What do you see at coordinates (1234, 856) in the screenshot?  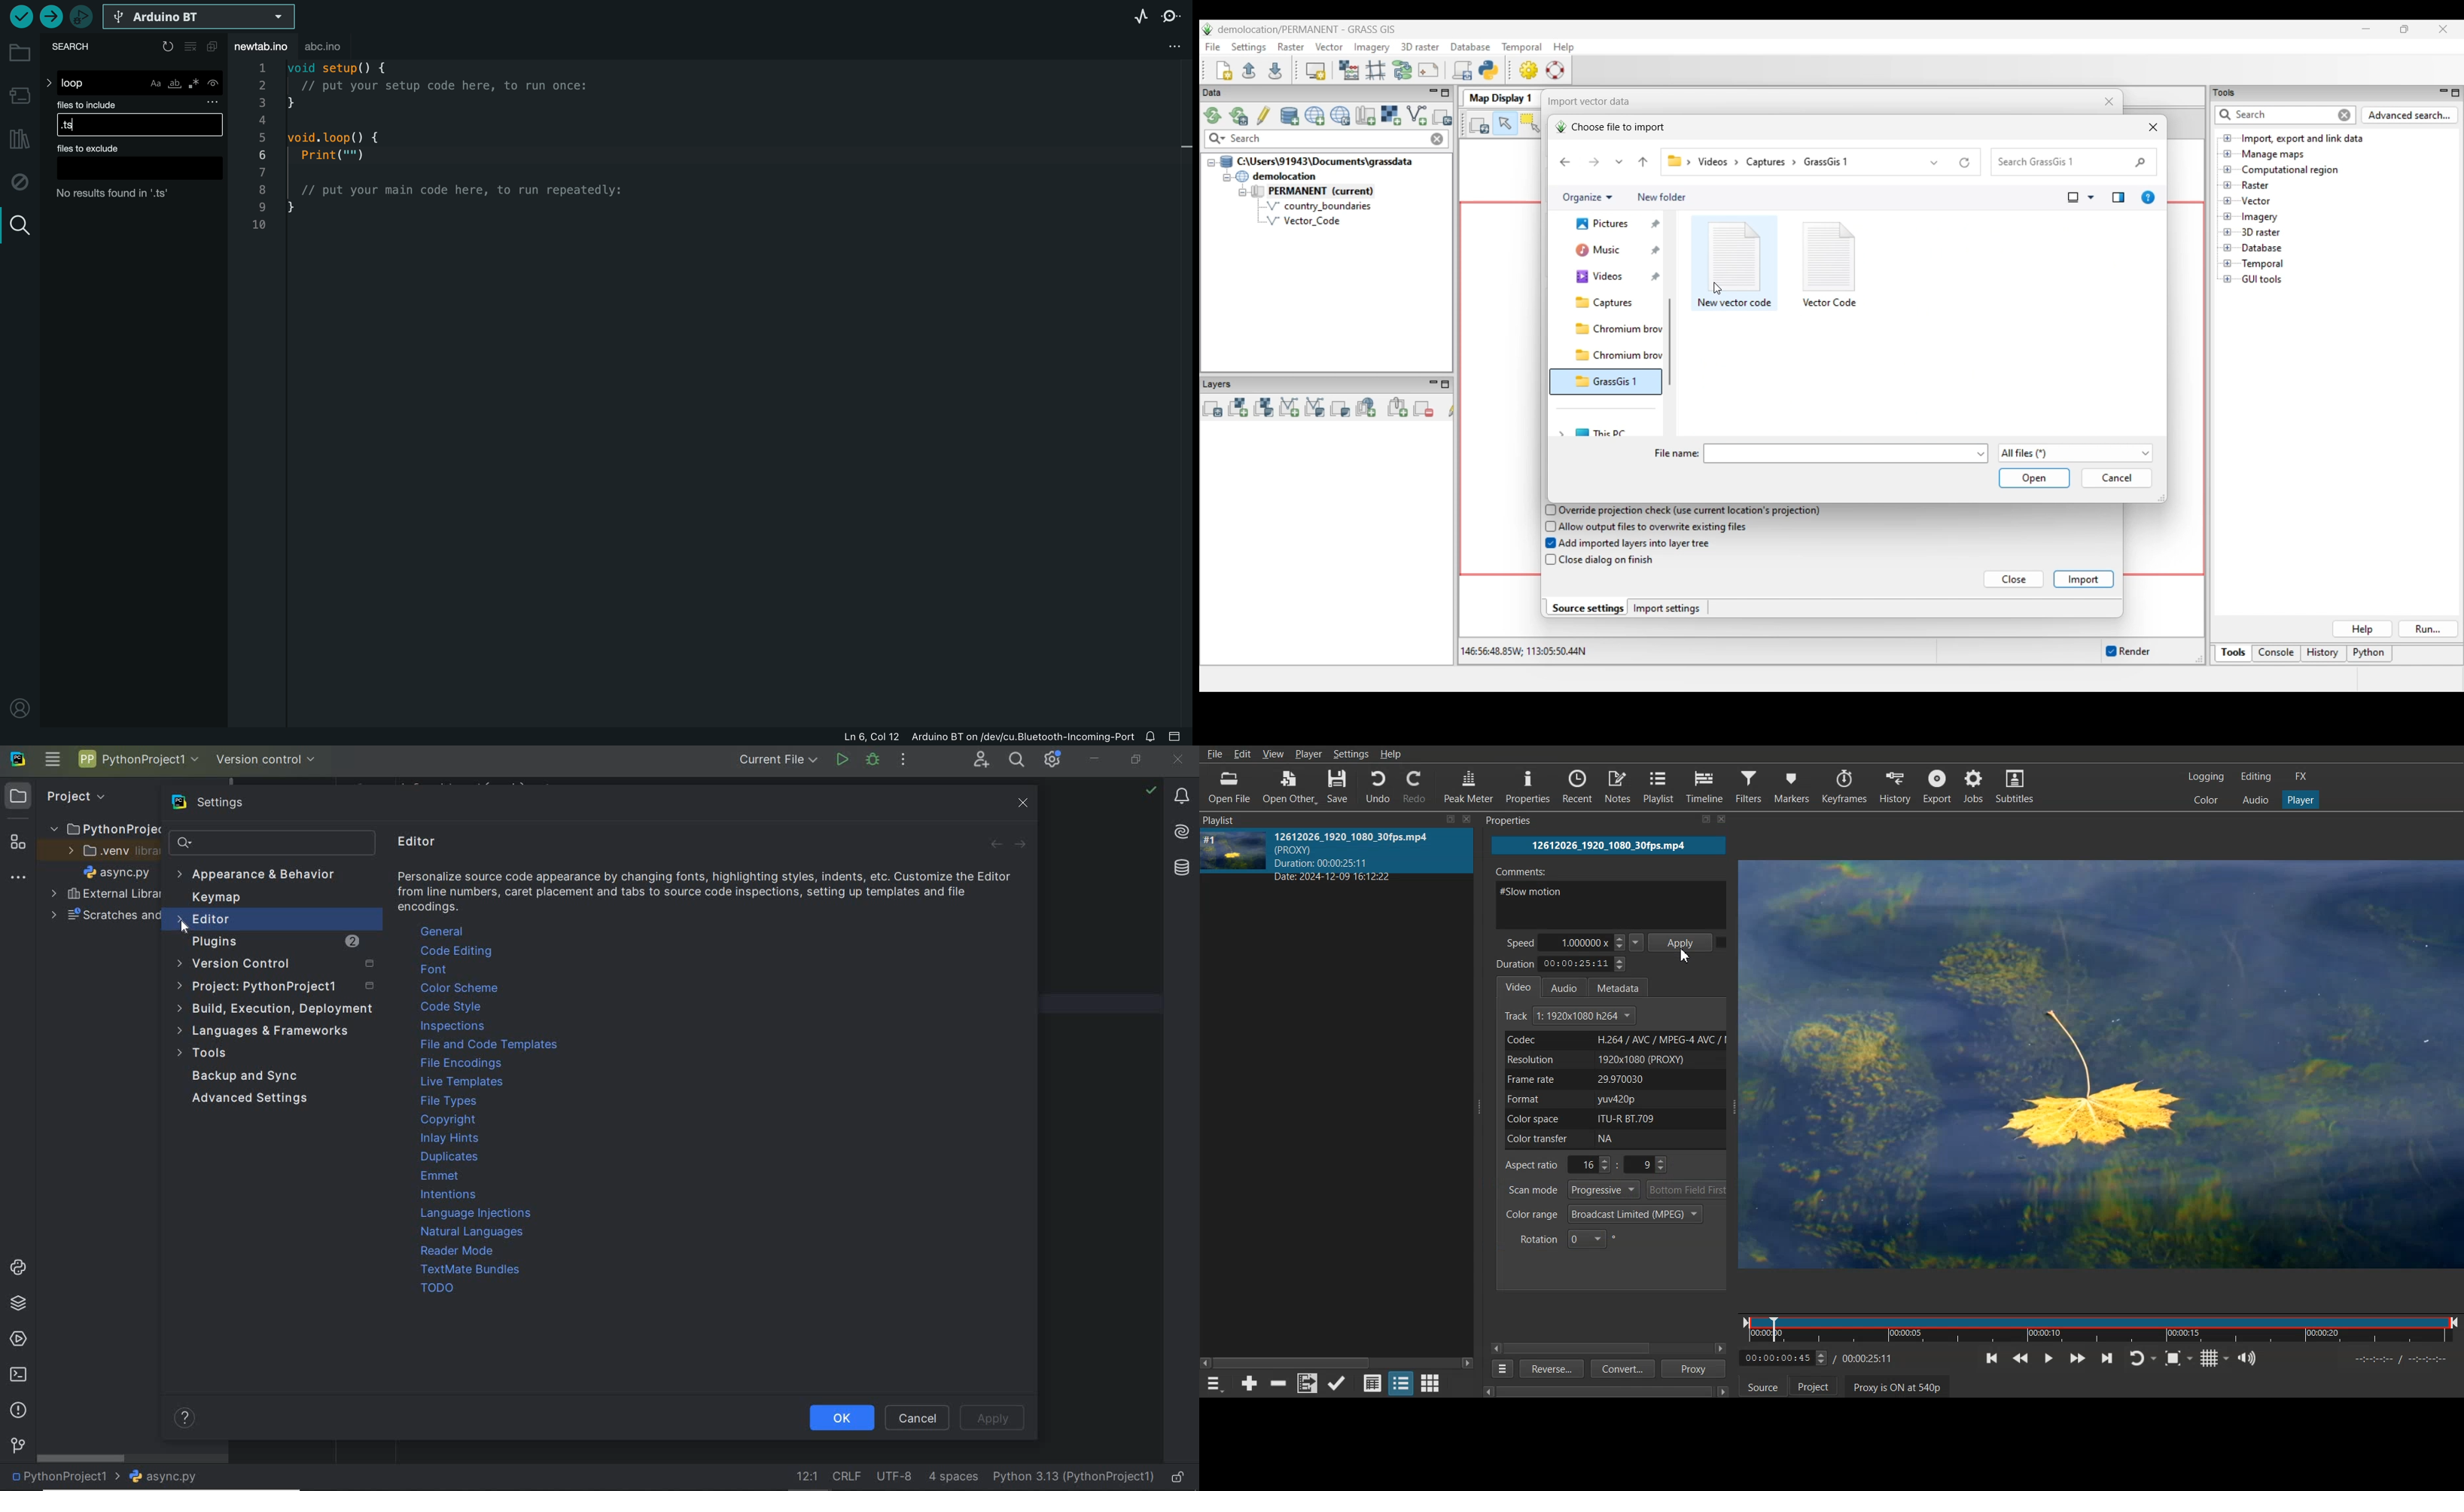 I see `MP4 cover image` at bounding box center [1234, 856].